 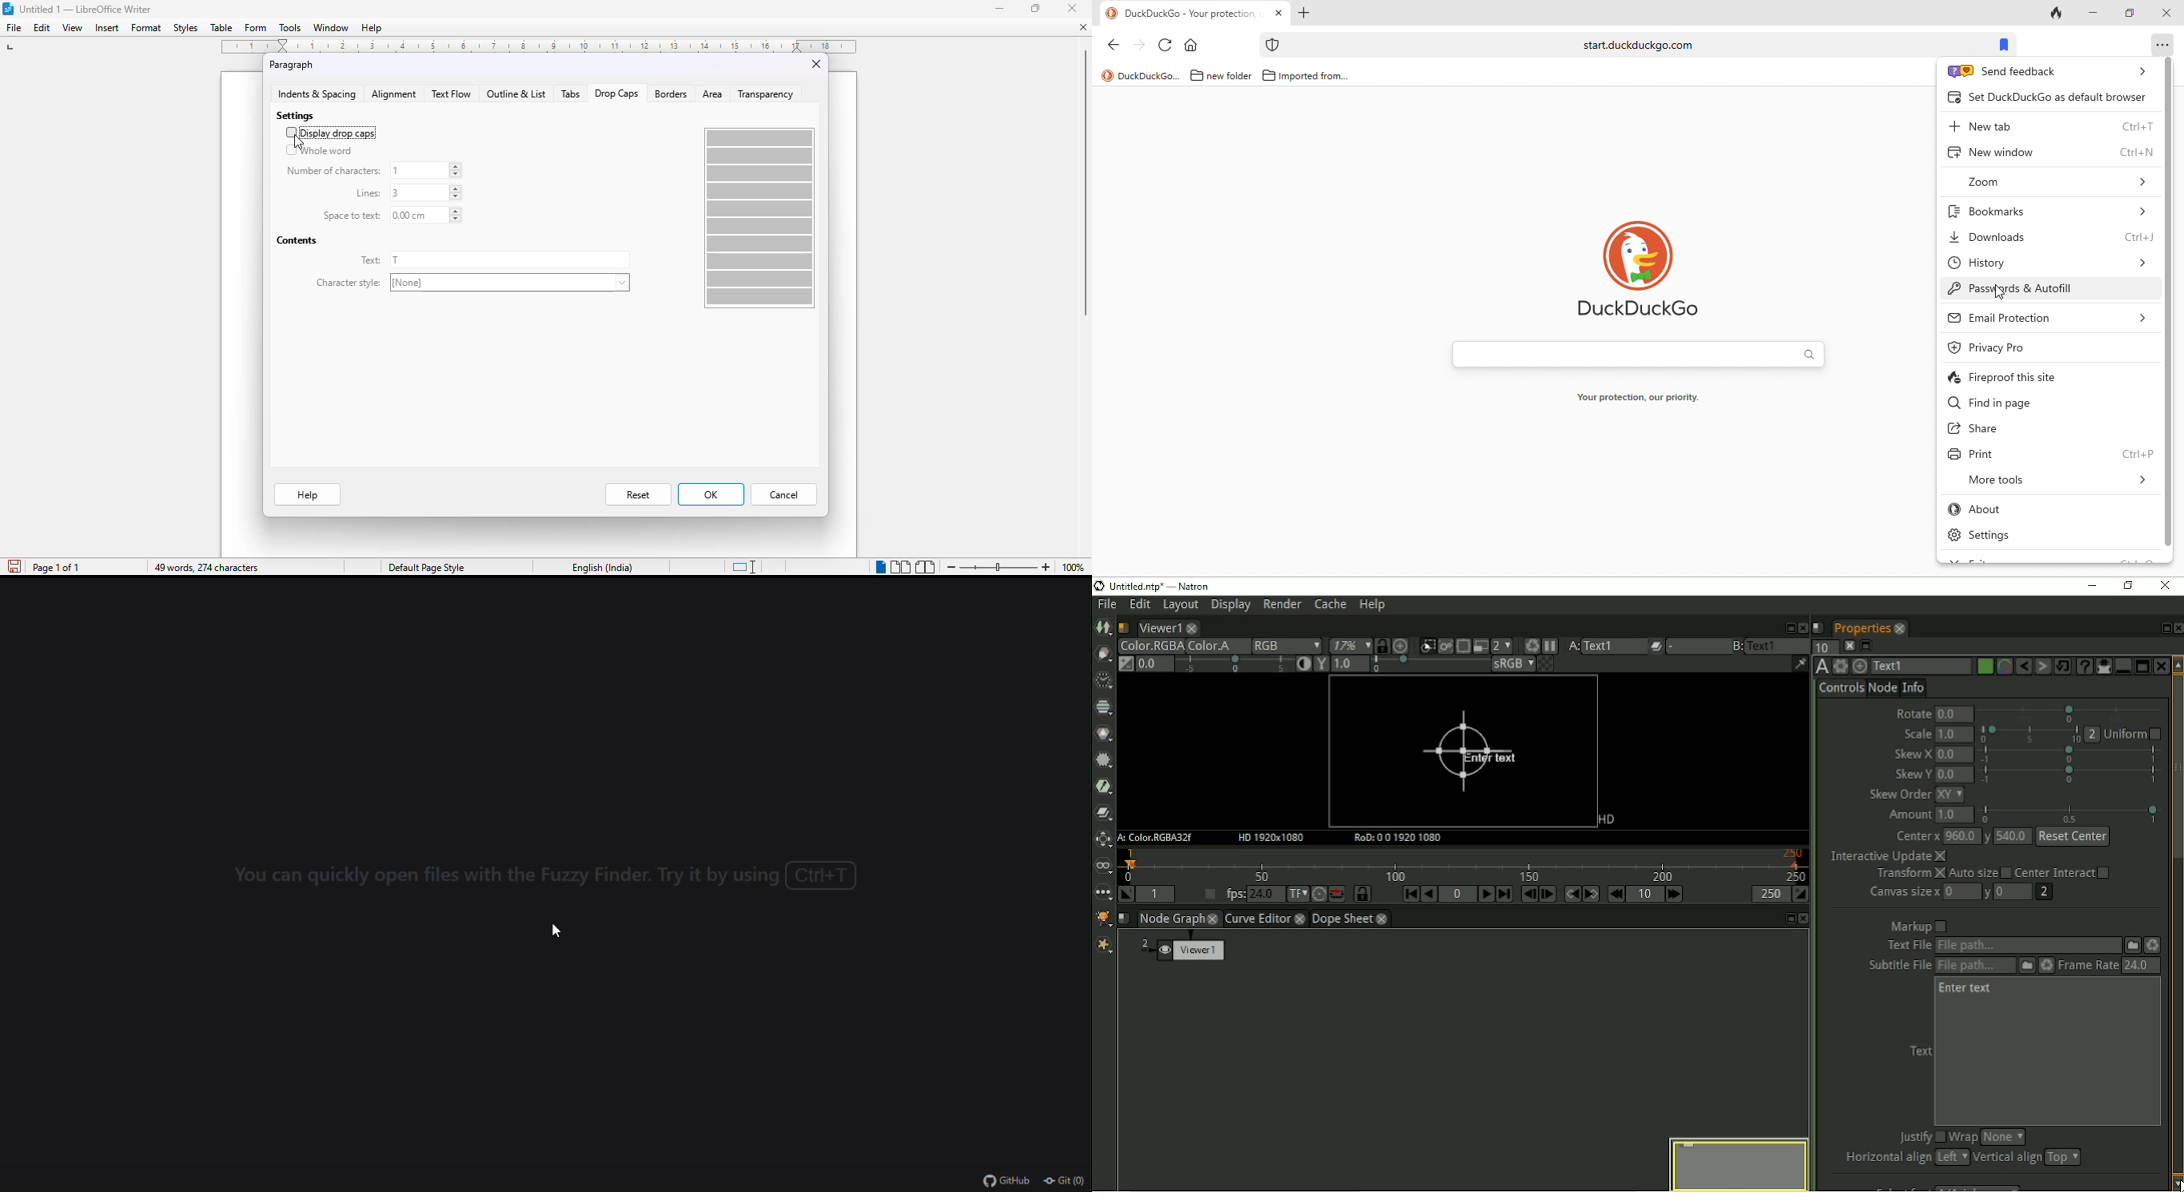 What do you see at coordinates (2090, 11) in the screenshot?
I see `minimize` at bounding box center [2090, 11].